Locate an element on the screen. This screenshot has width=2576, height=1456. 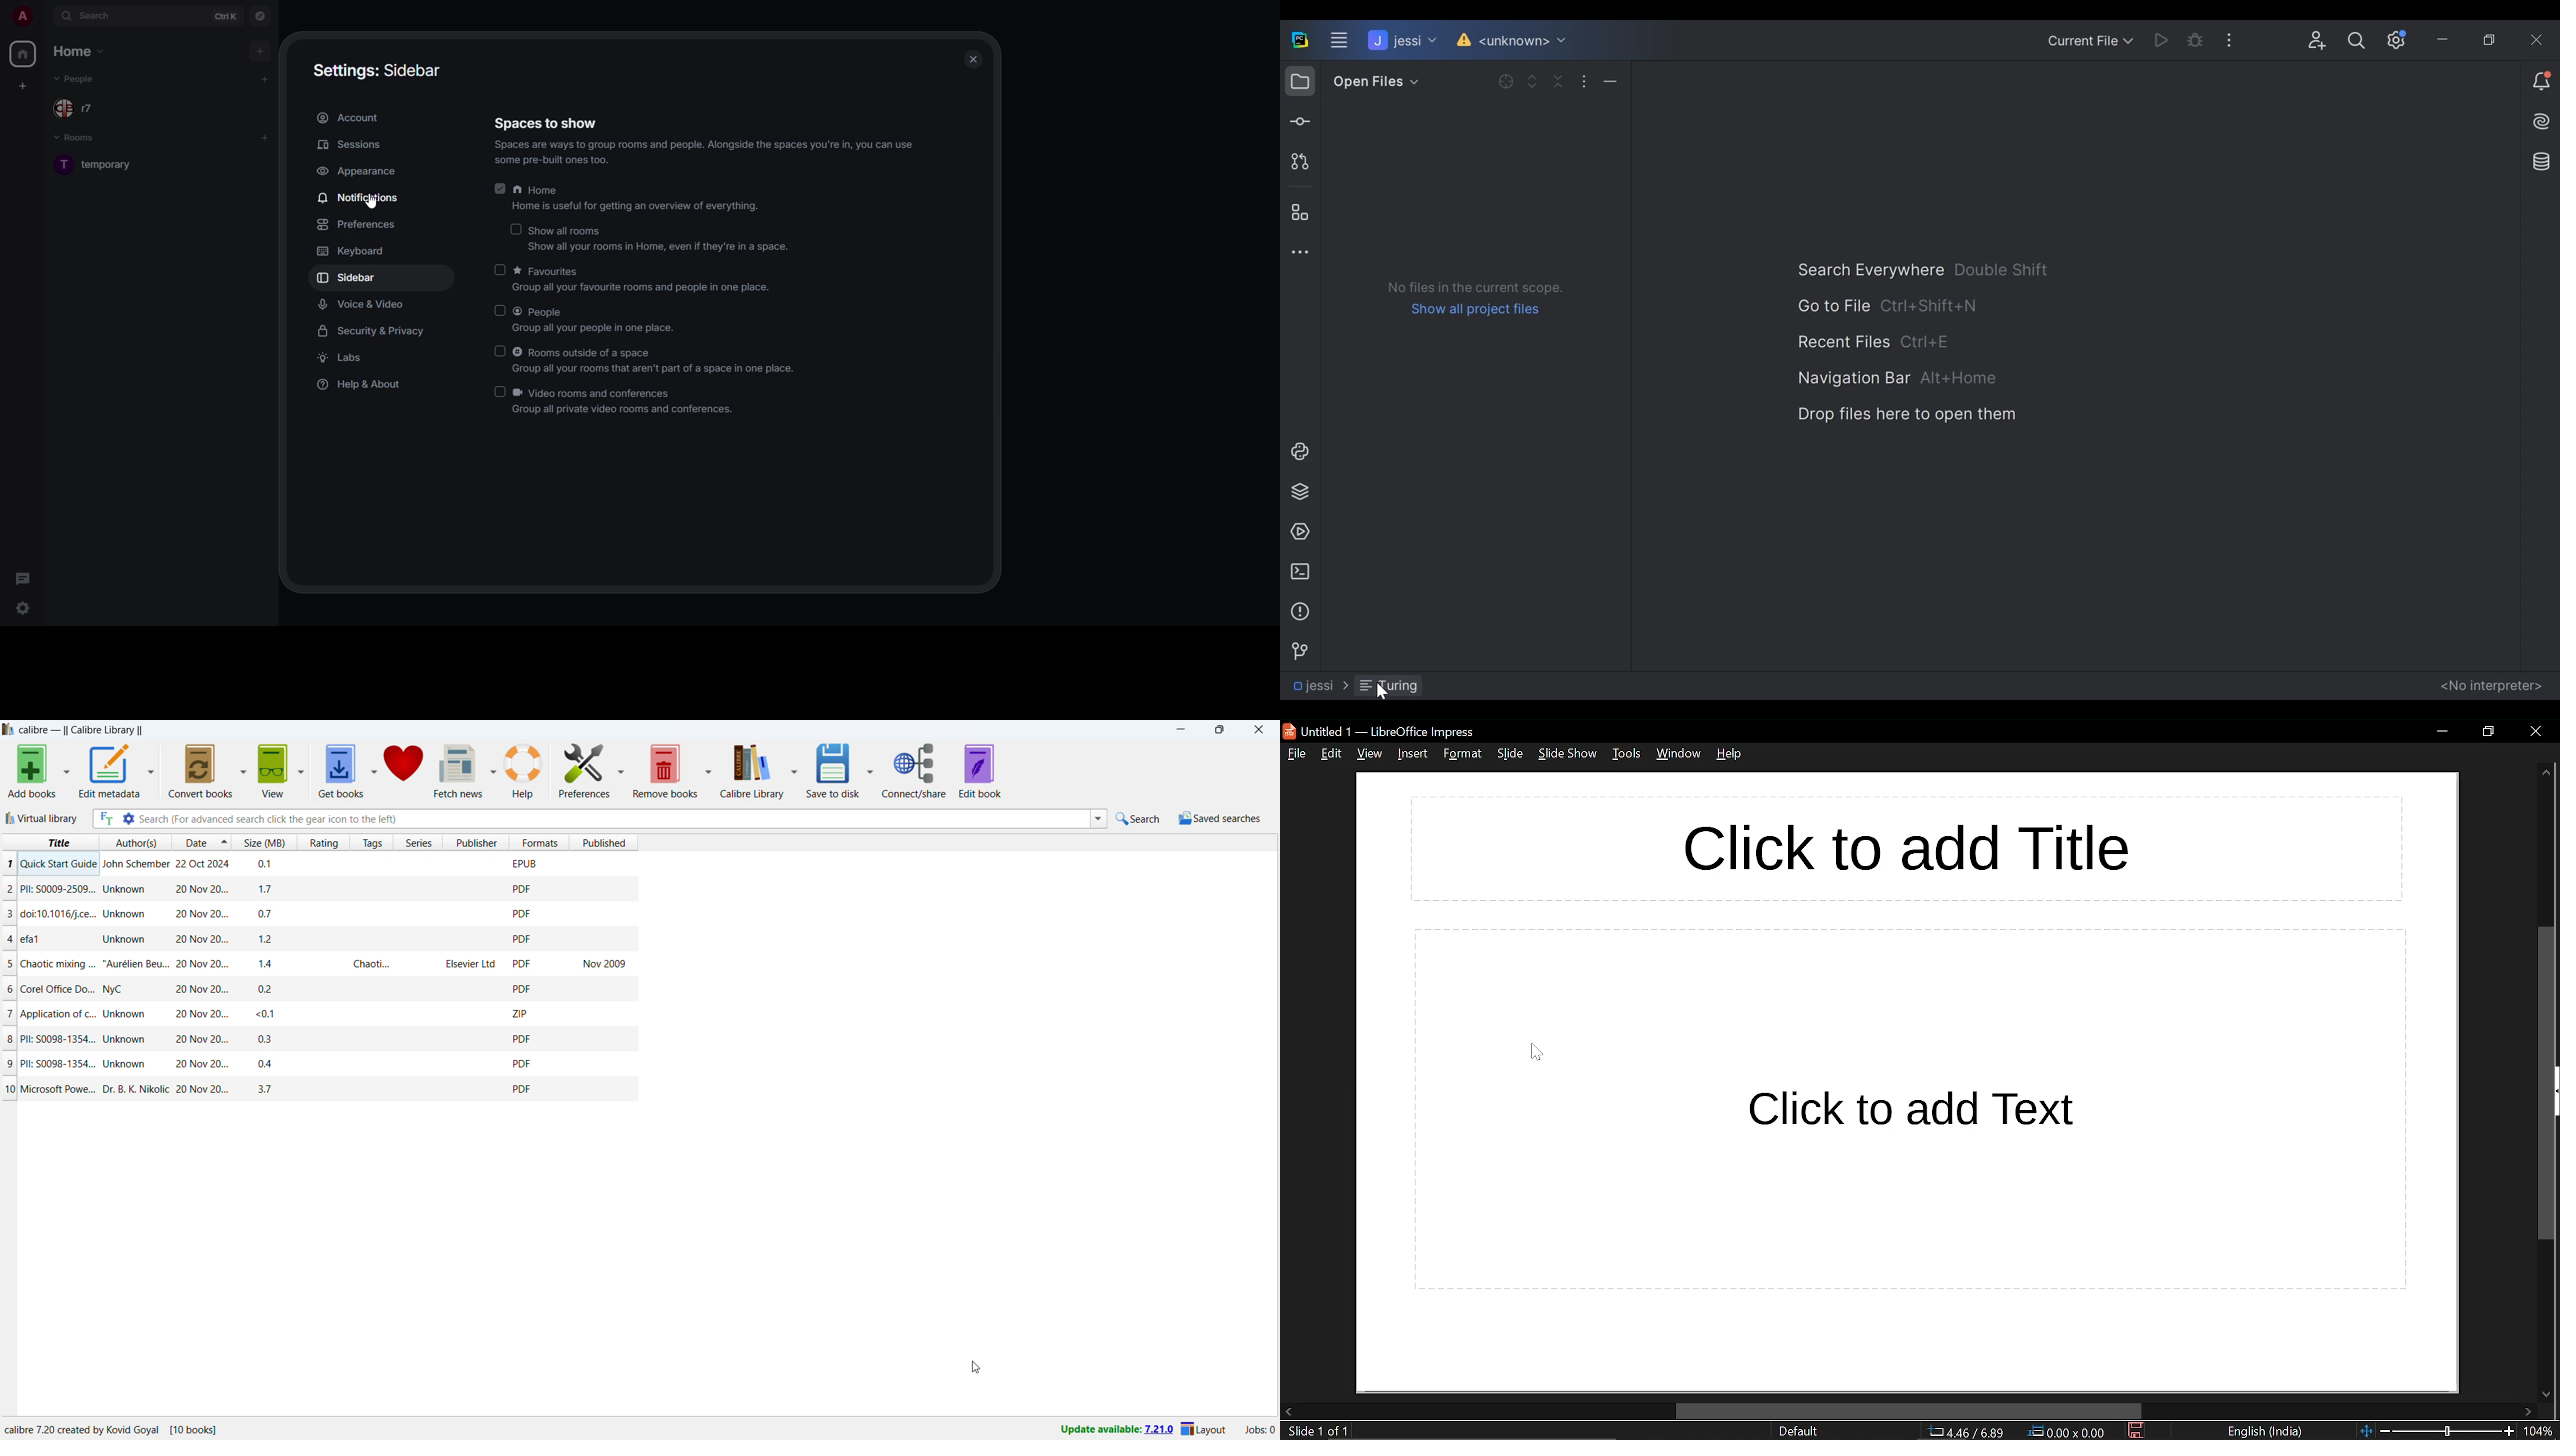
slideshow is located at coordinates (1569, 754).